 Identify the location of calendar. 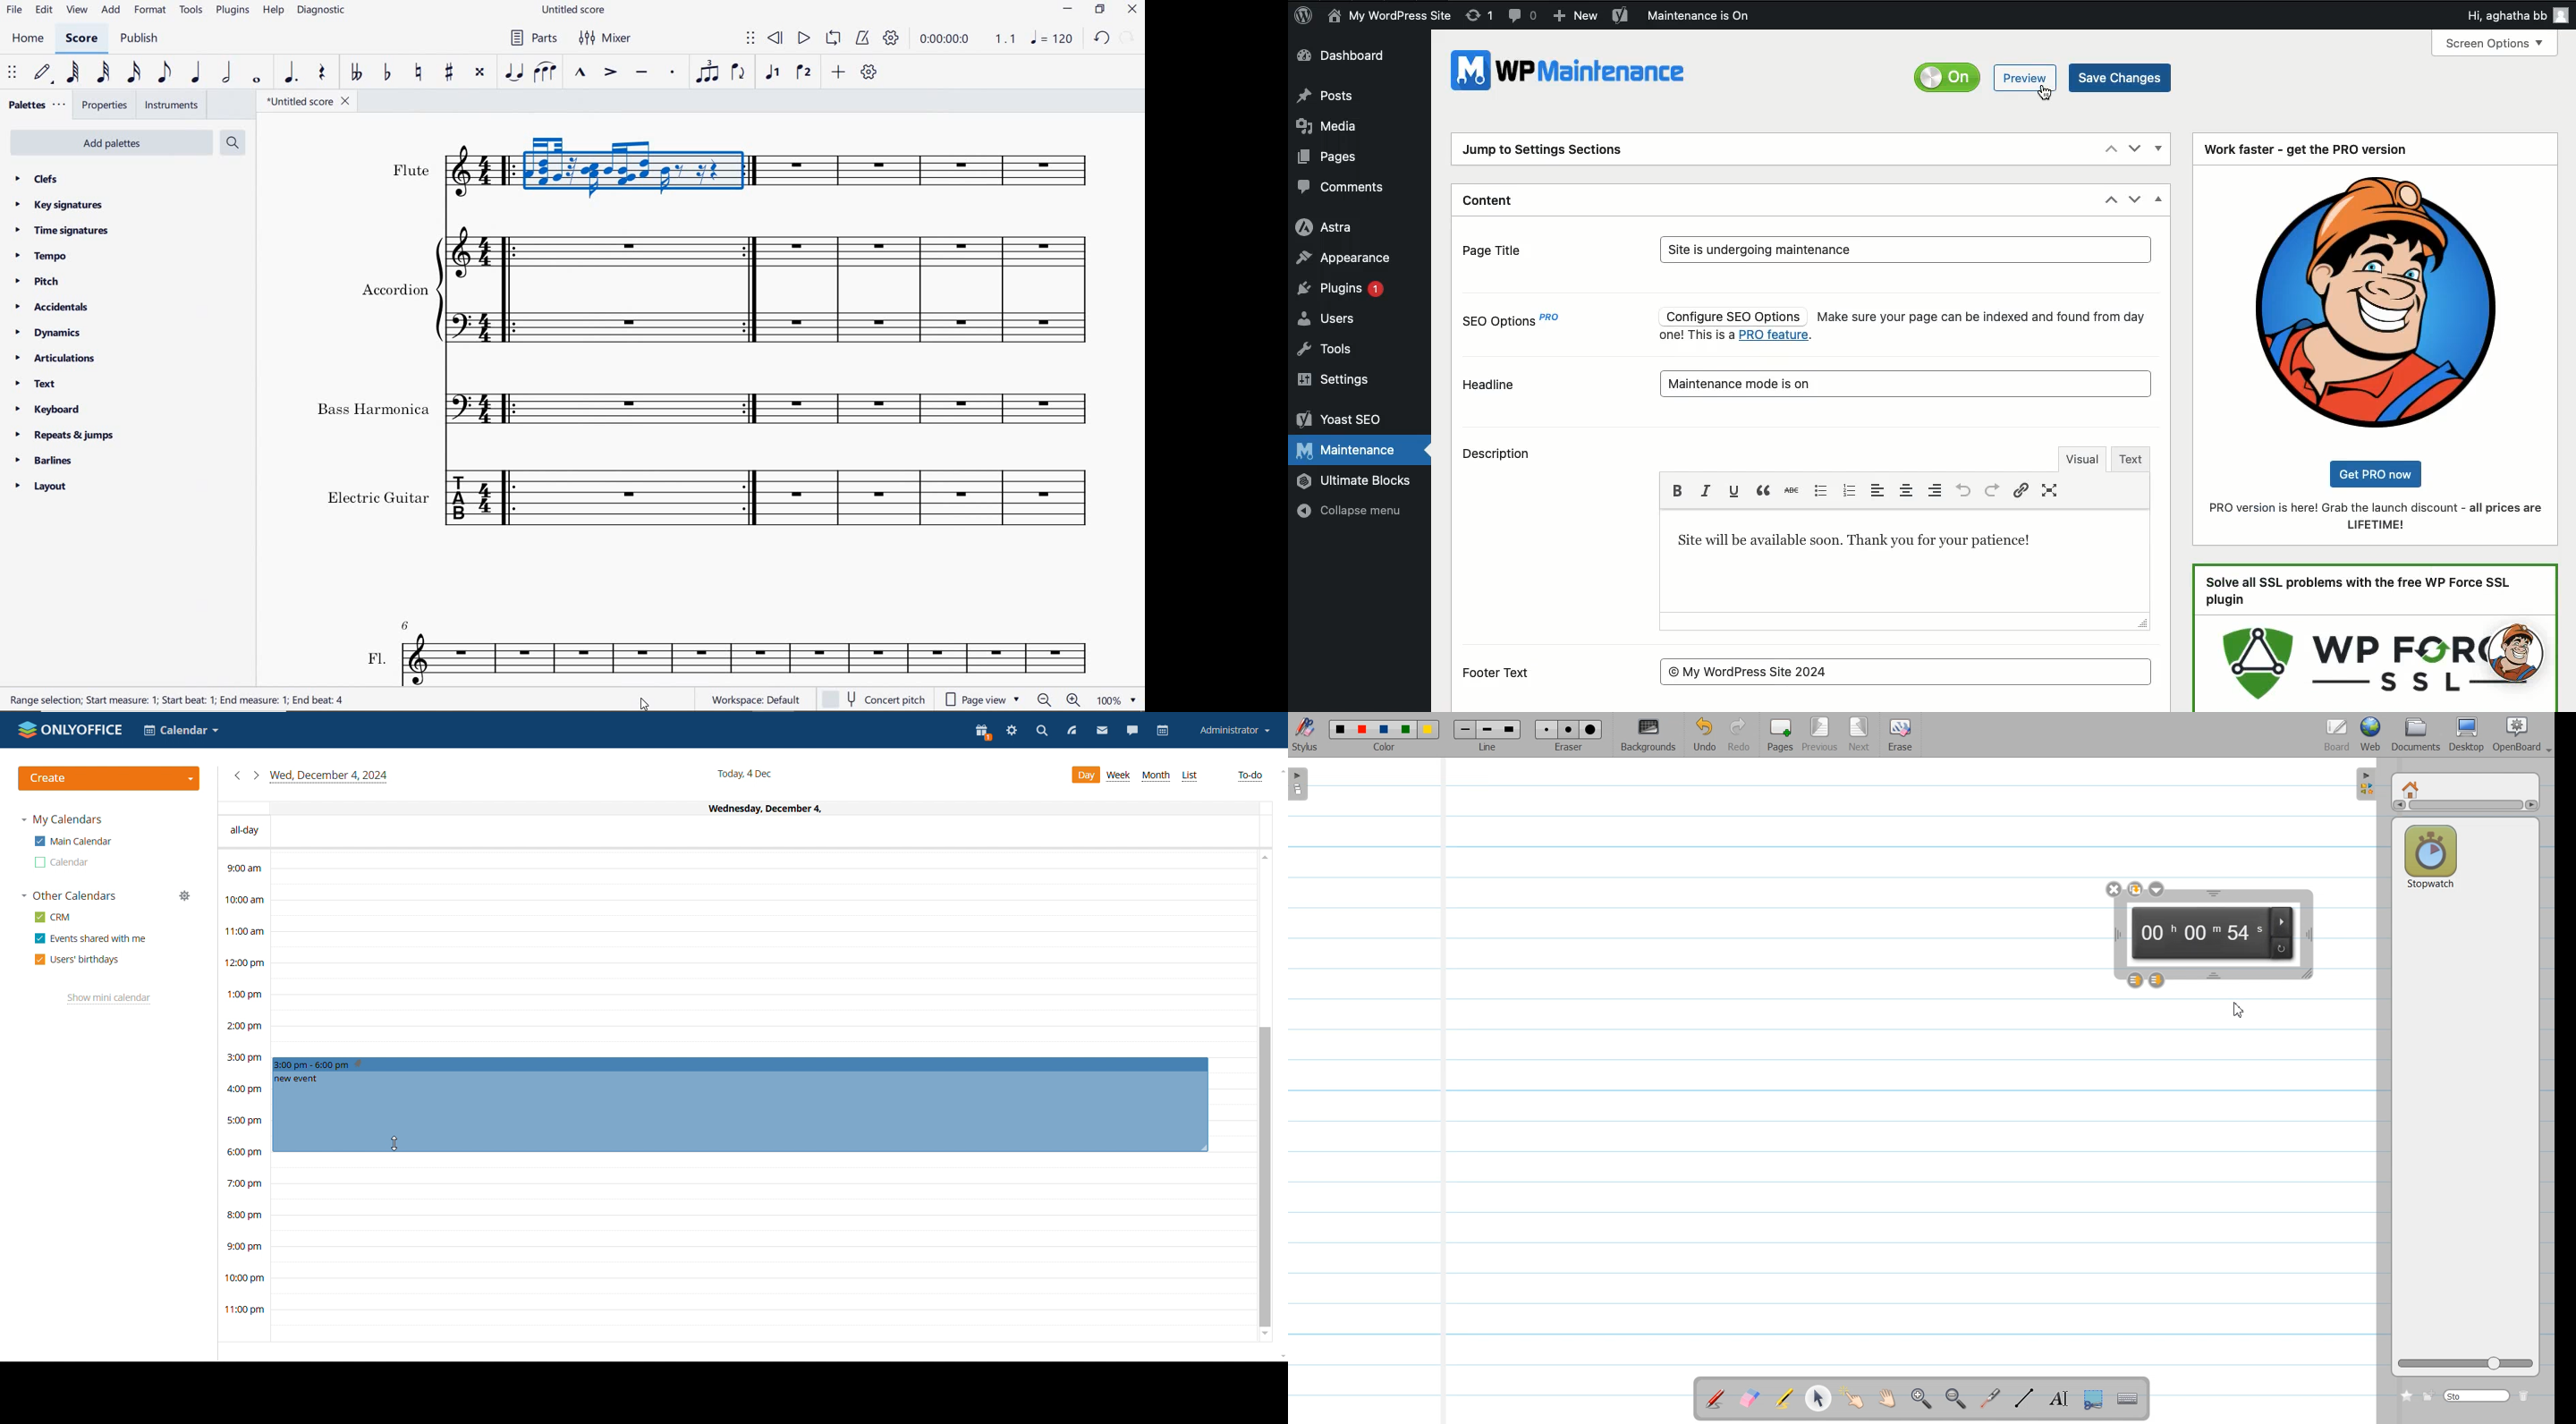
(62, 862).